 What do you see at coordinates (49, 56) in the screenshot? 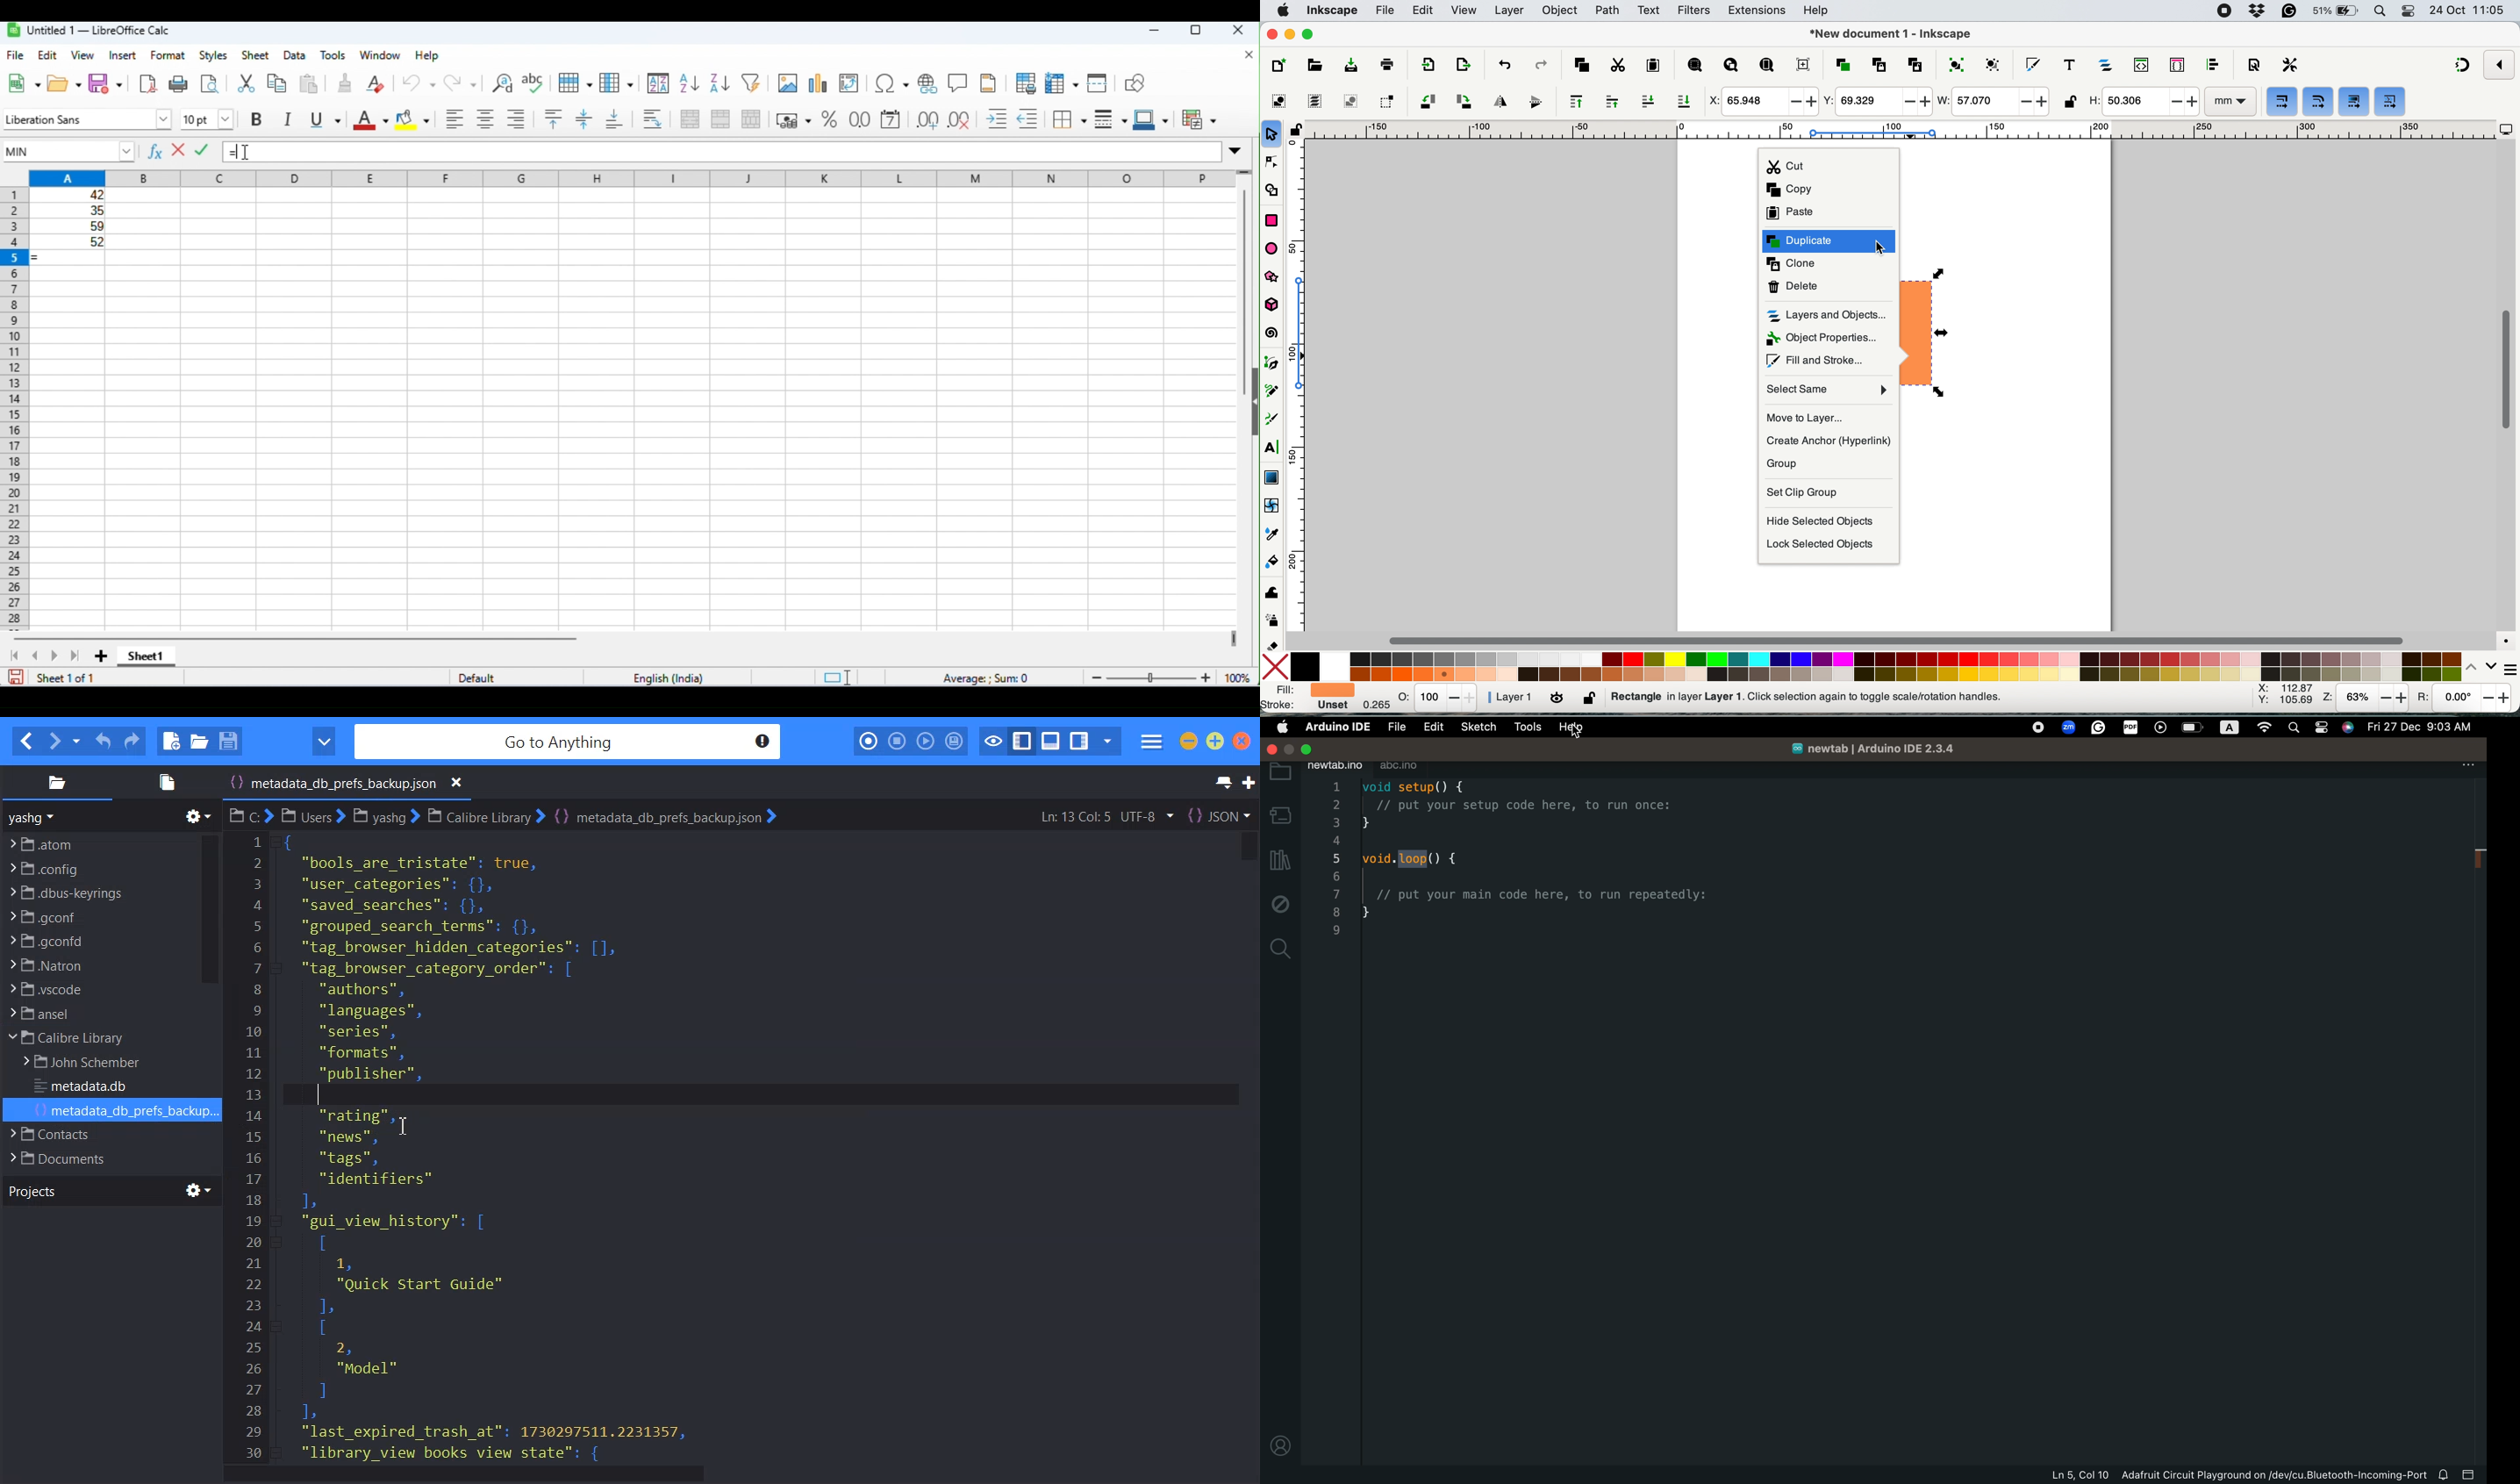
I see `edit` at bounding box center [49, 56].